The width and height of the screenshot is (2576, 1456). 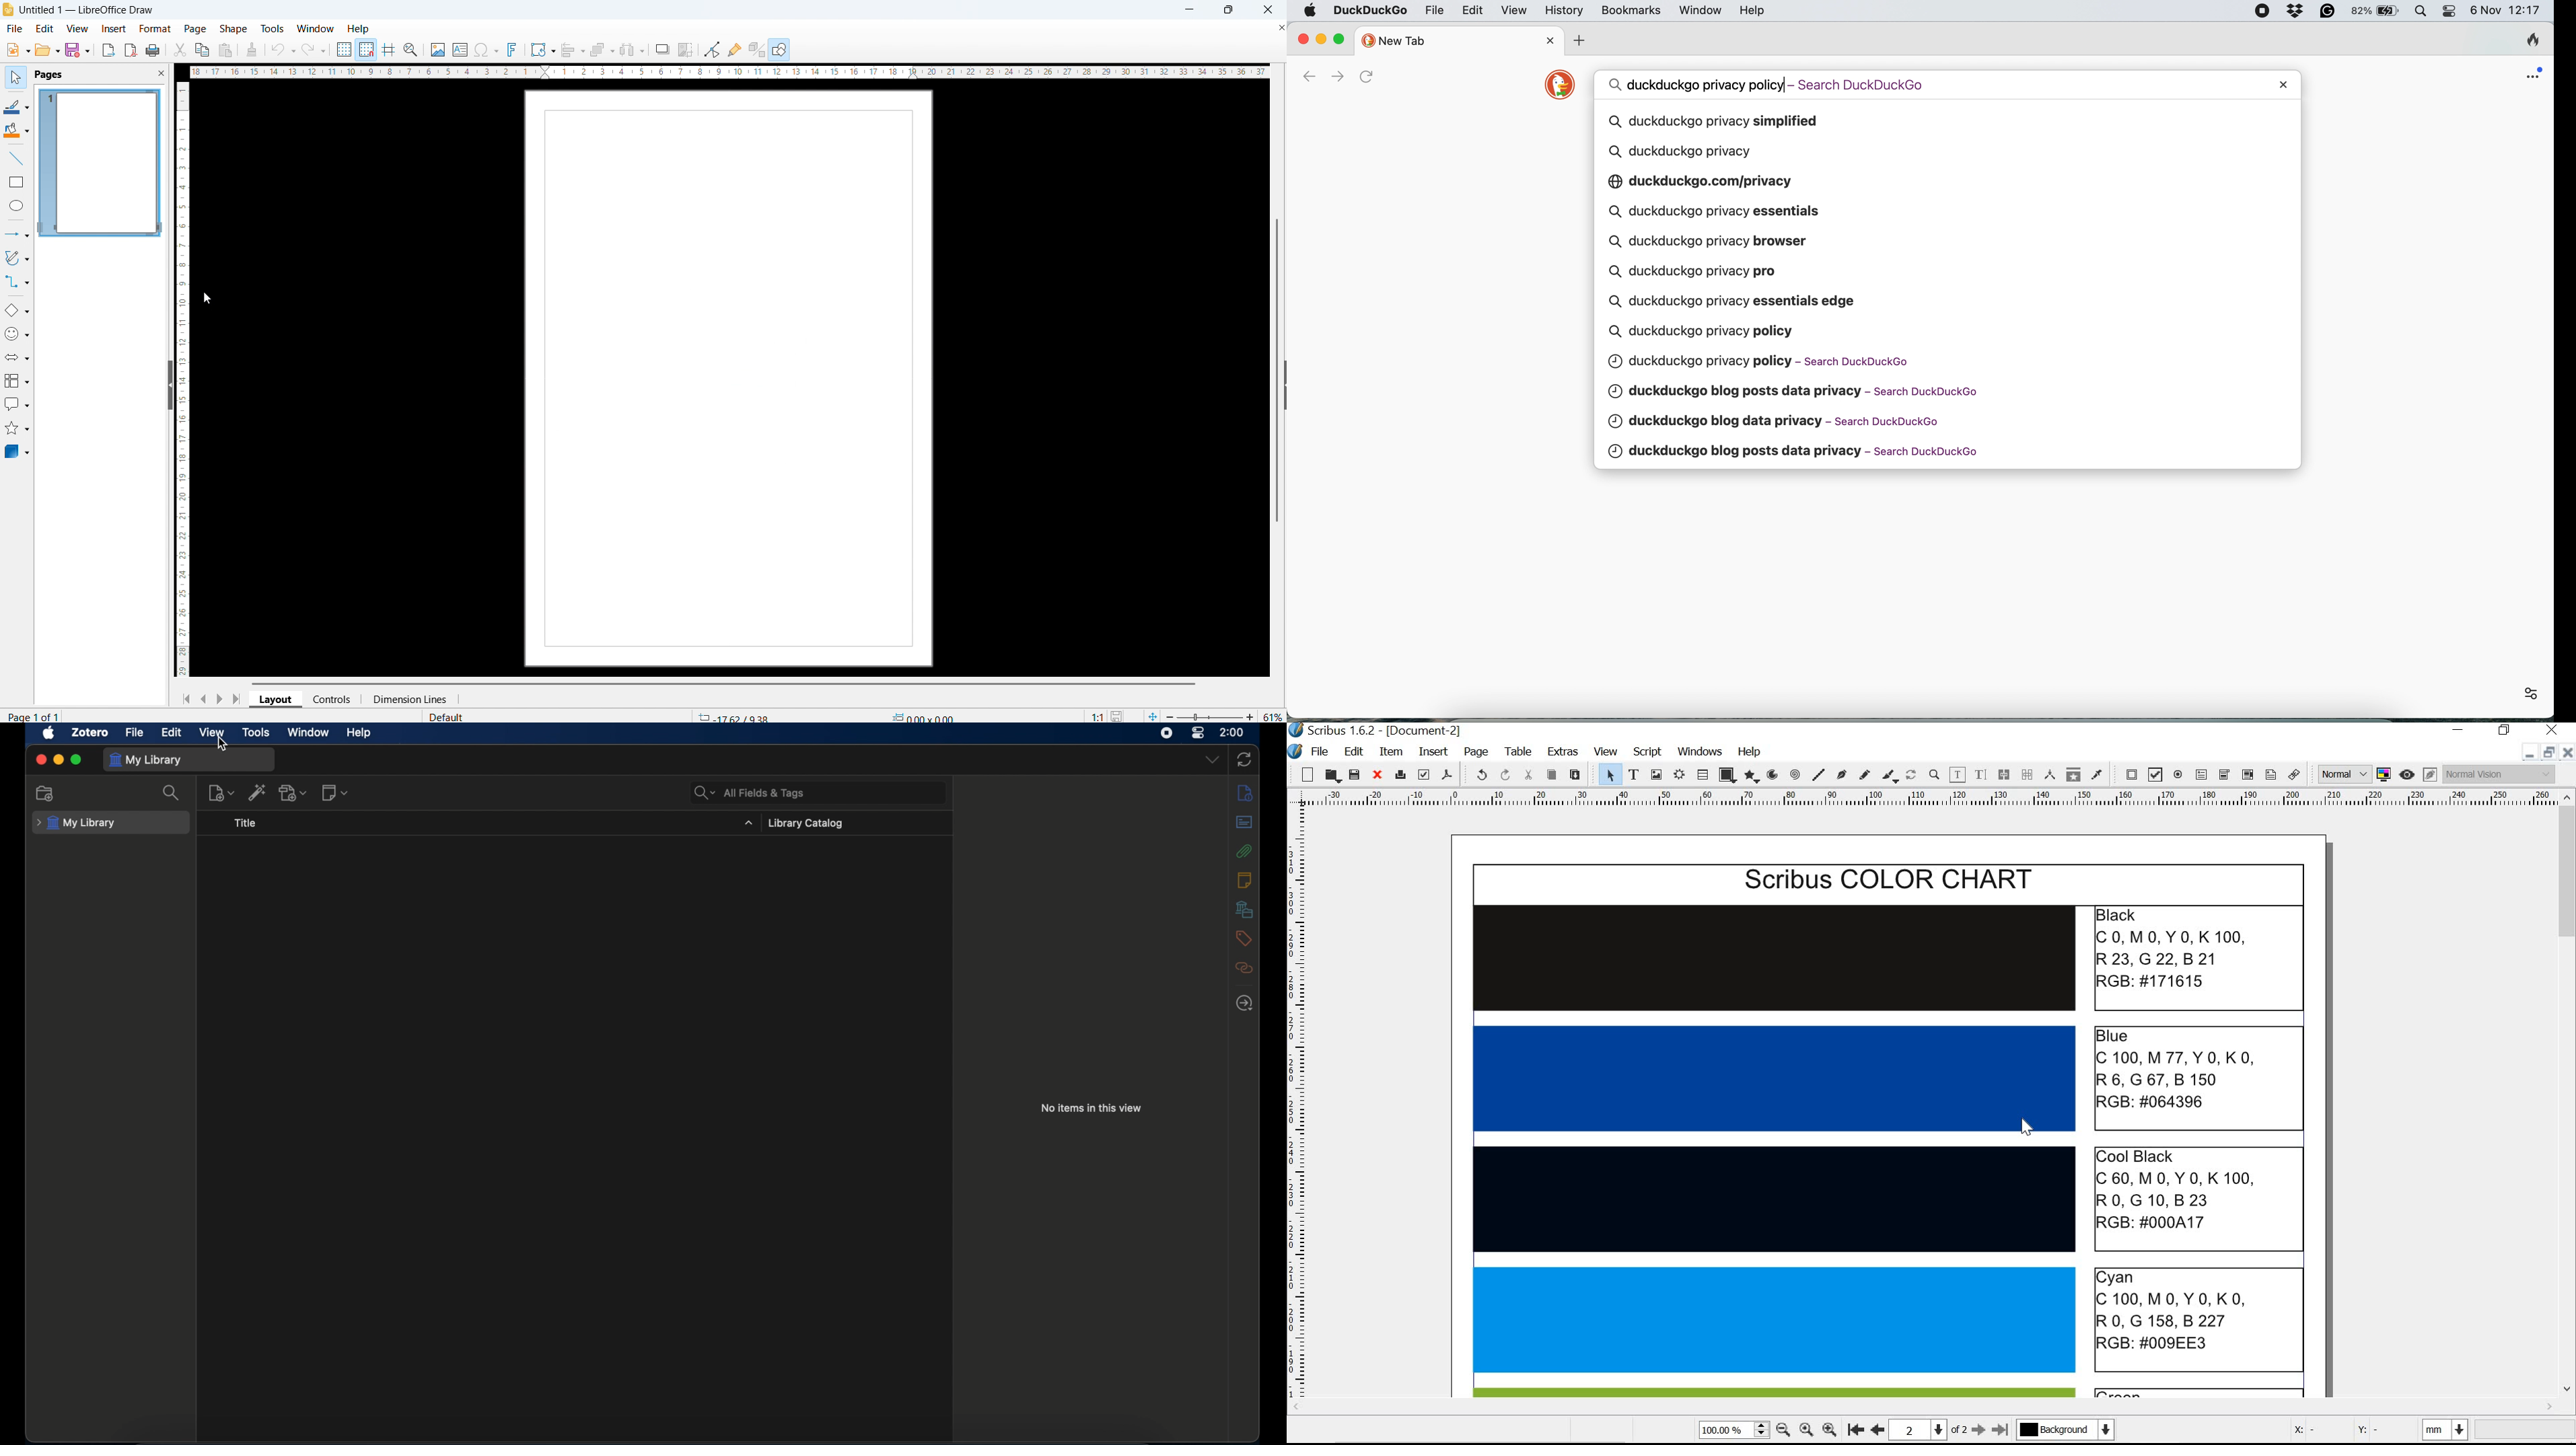 What do you see at coordinates (2004, 774) in the screenshot?
I see `link text frames` at bounding box center [2004, 774].